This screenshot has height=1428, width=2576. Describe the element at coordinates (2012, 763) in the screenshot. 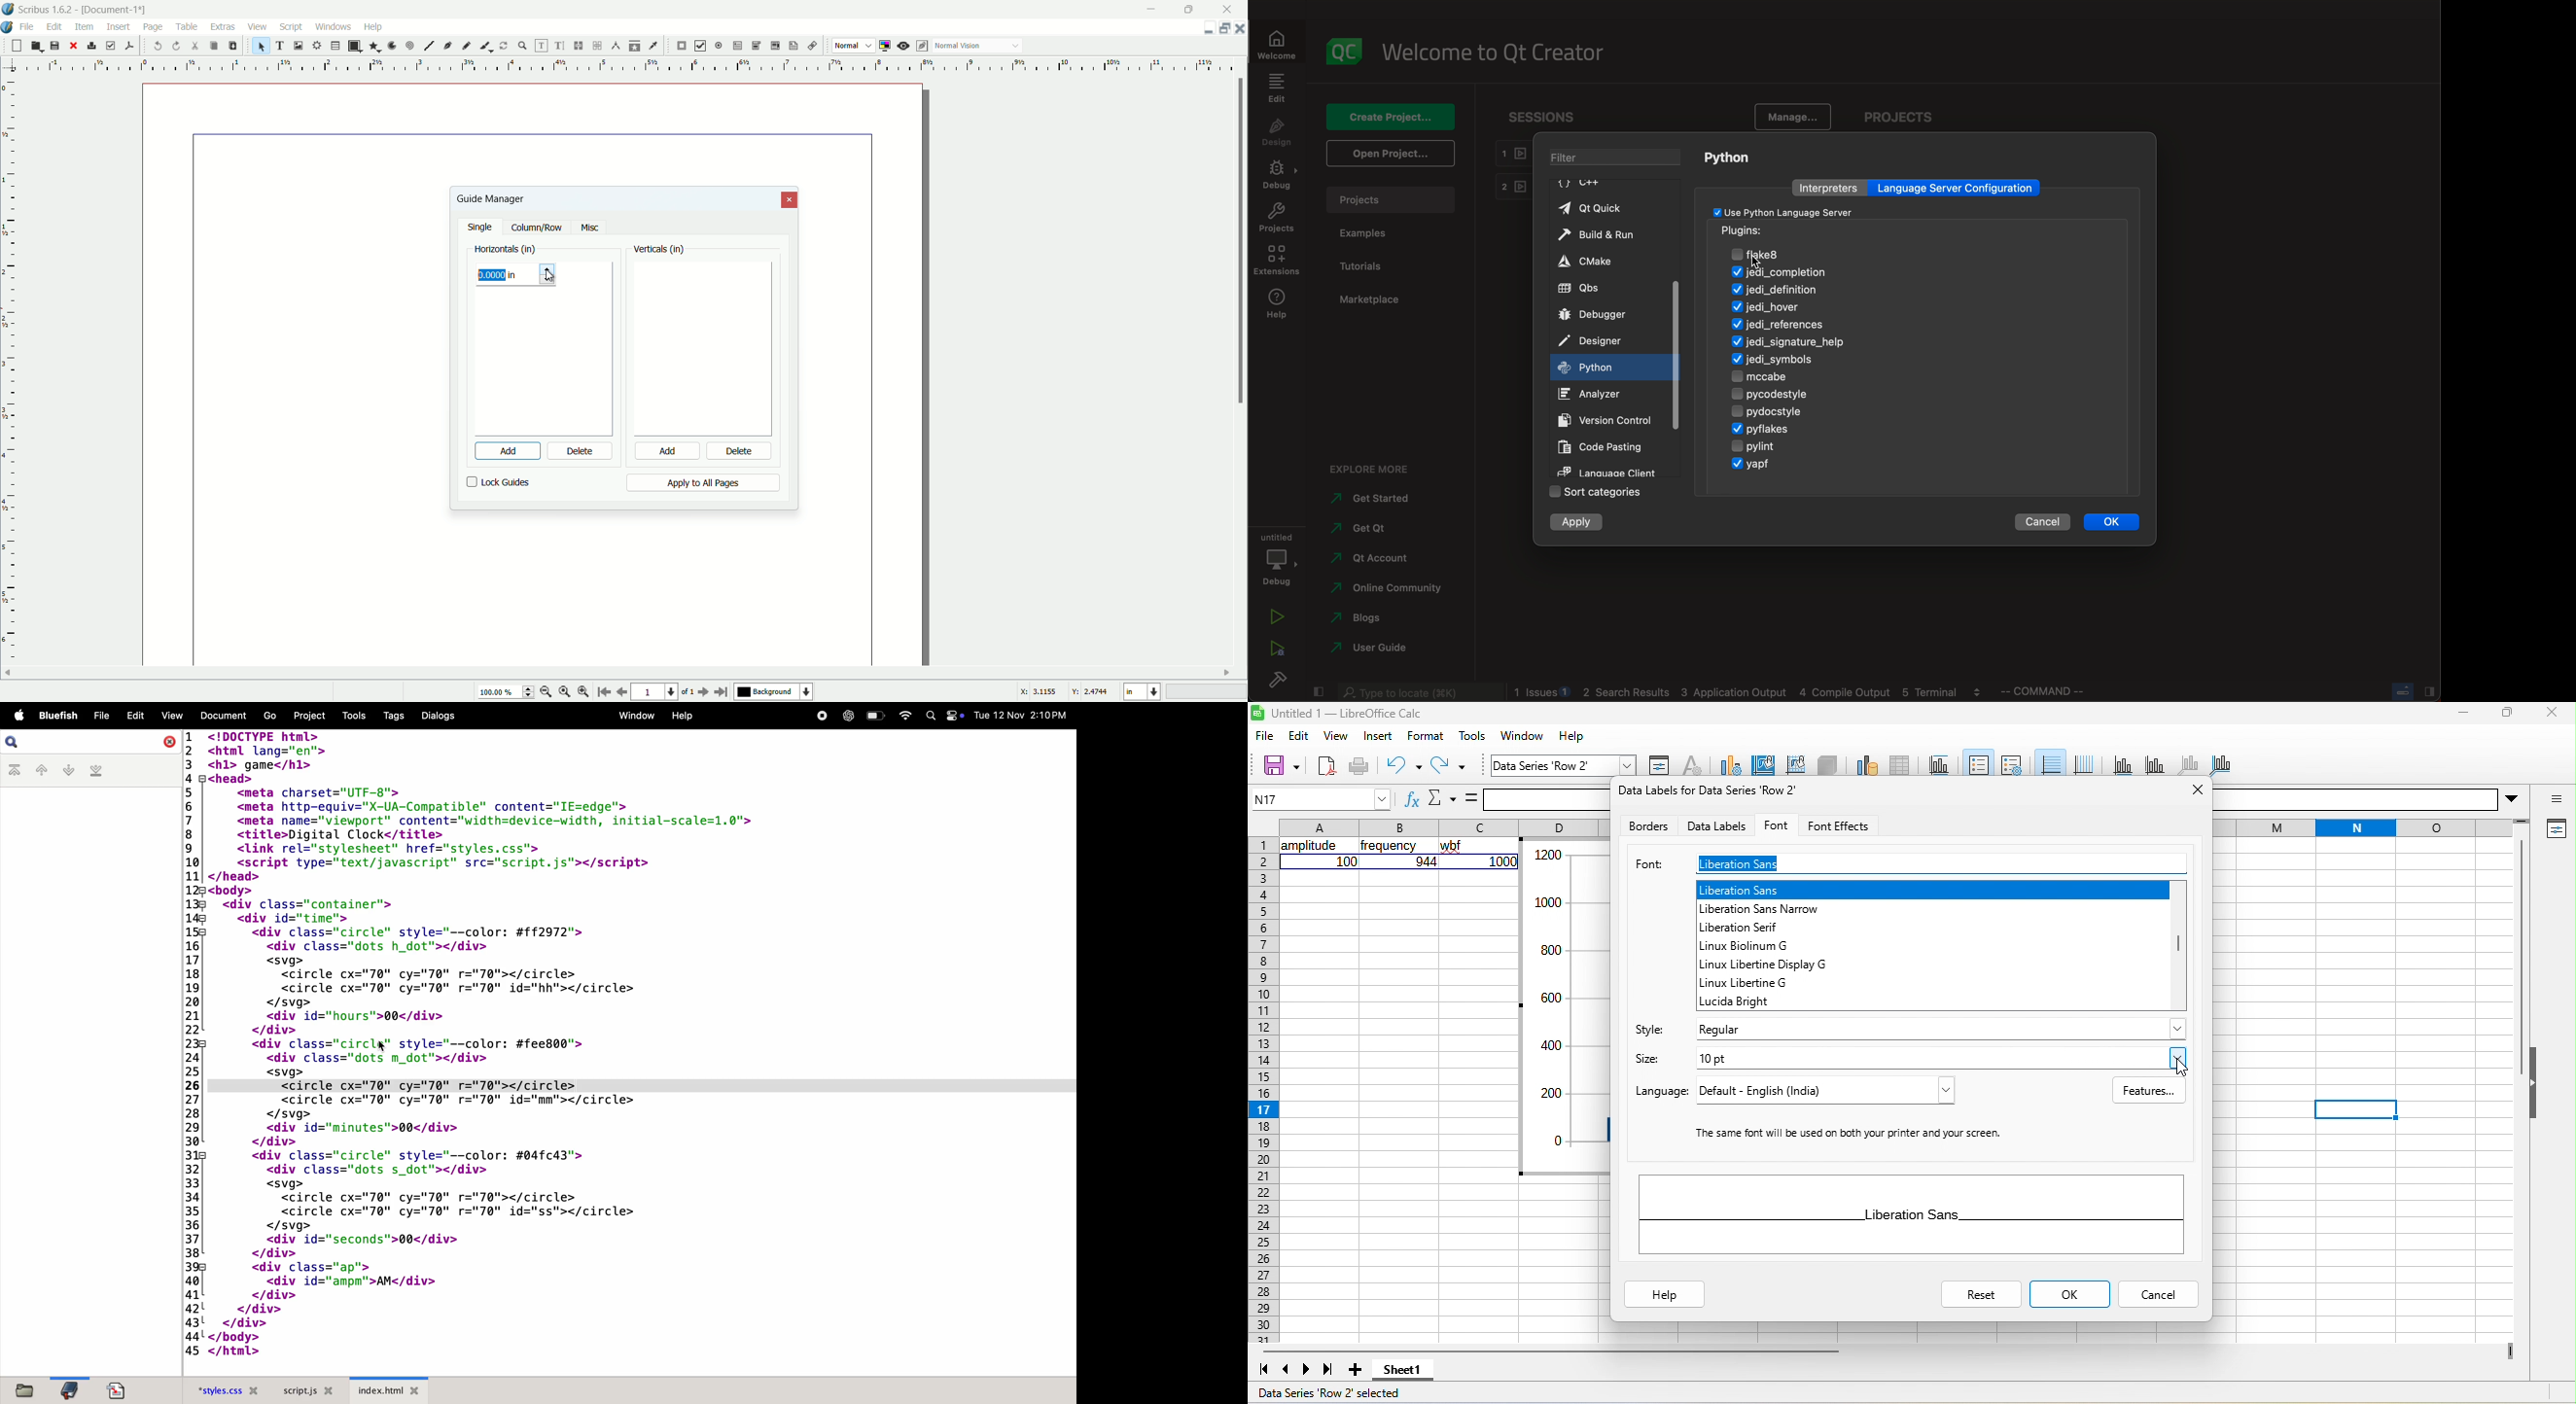

I see `legend ` at that location.